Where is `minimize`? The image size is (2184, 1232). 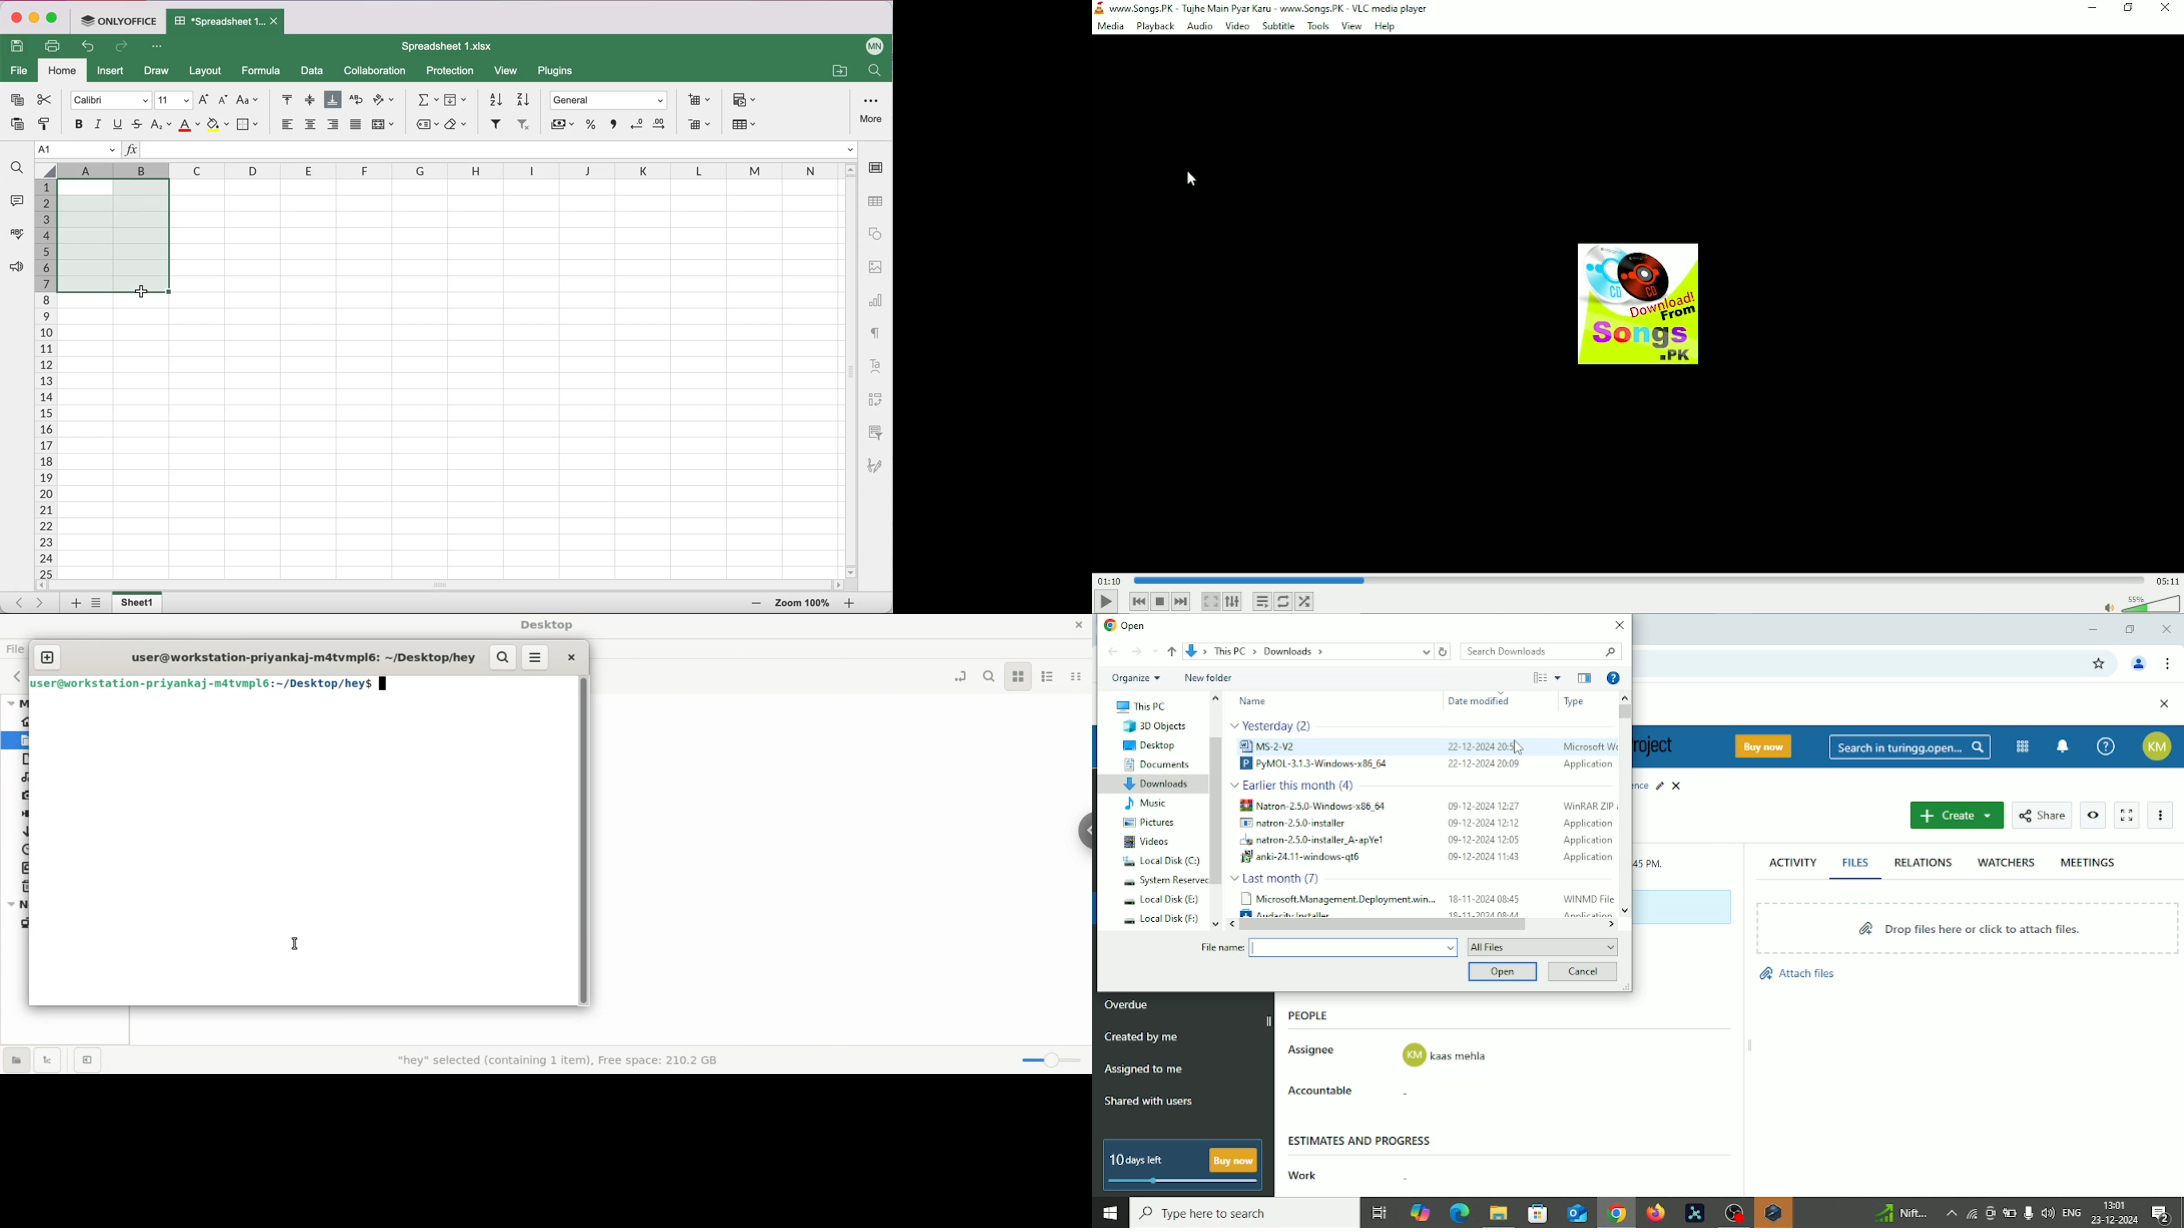
minimize is located at coordinates (34, 19).